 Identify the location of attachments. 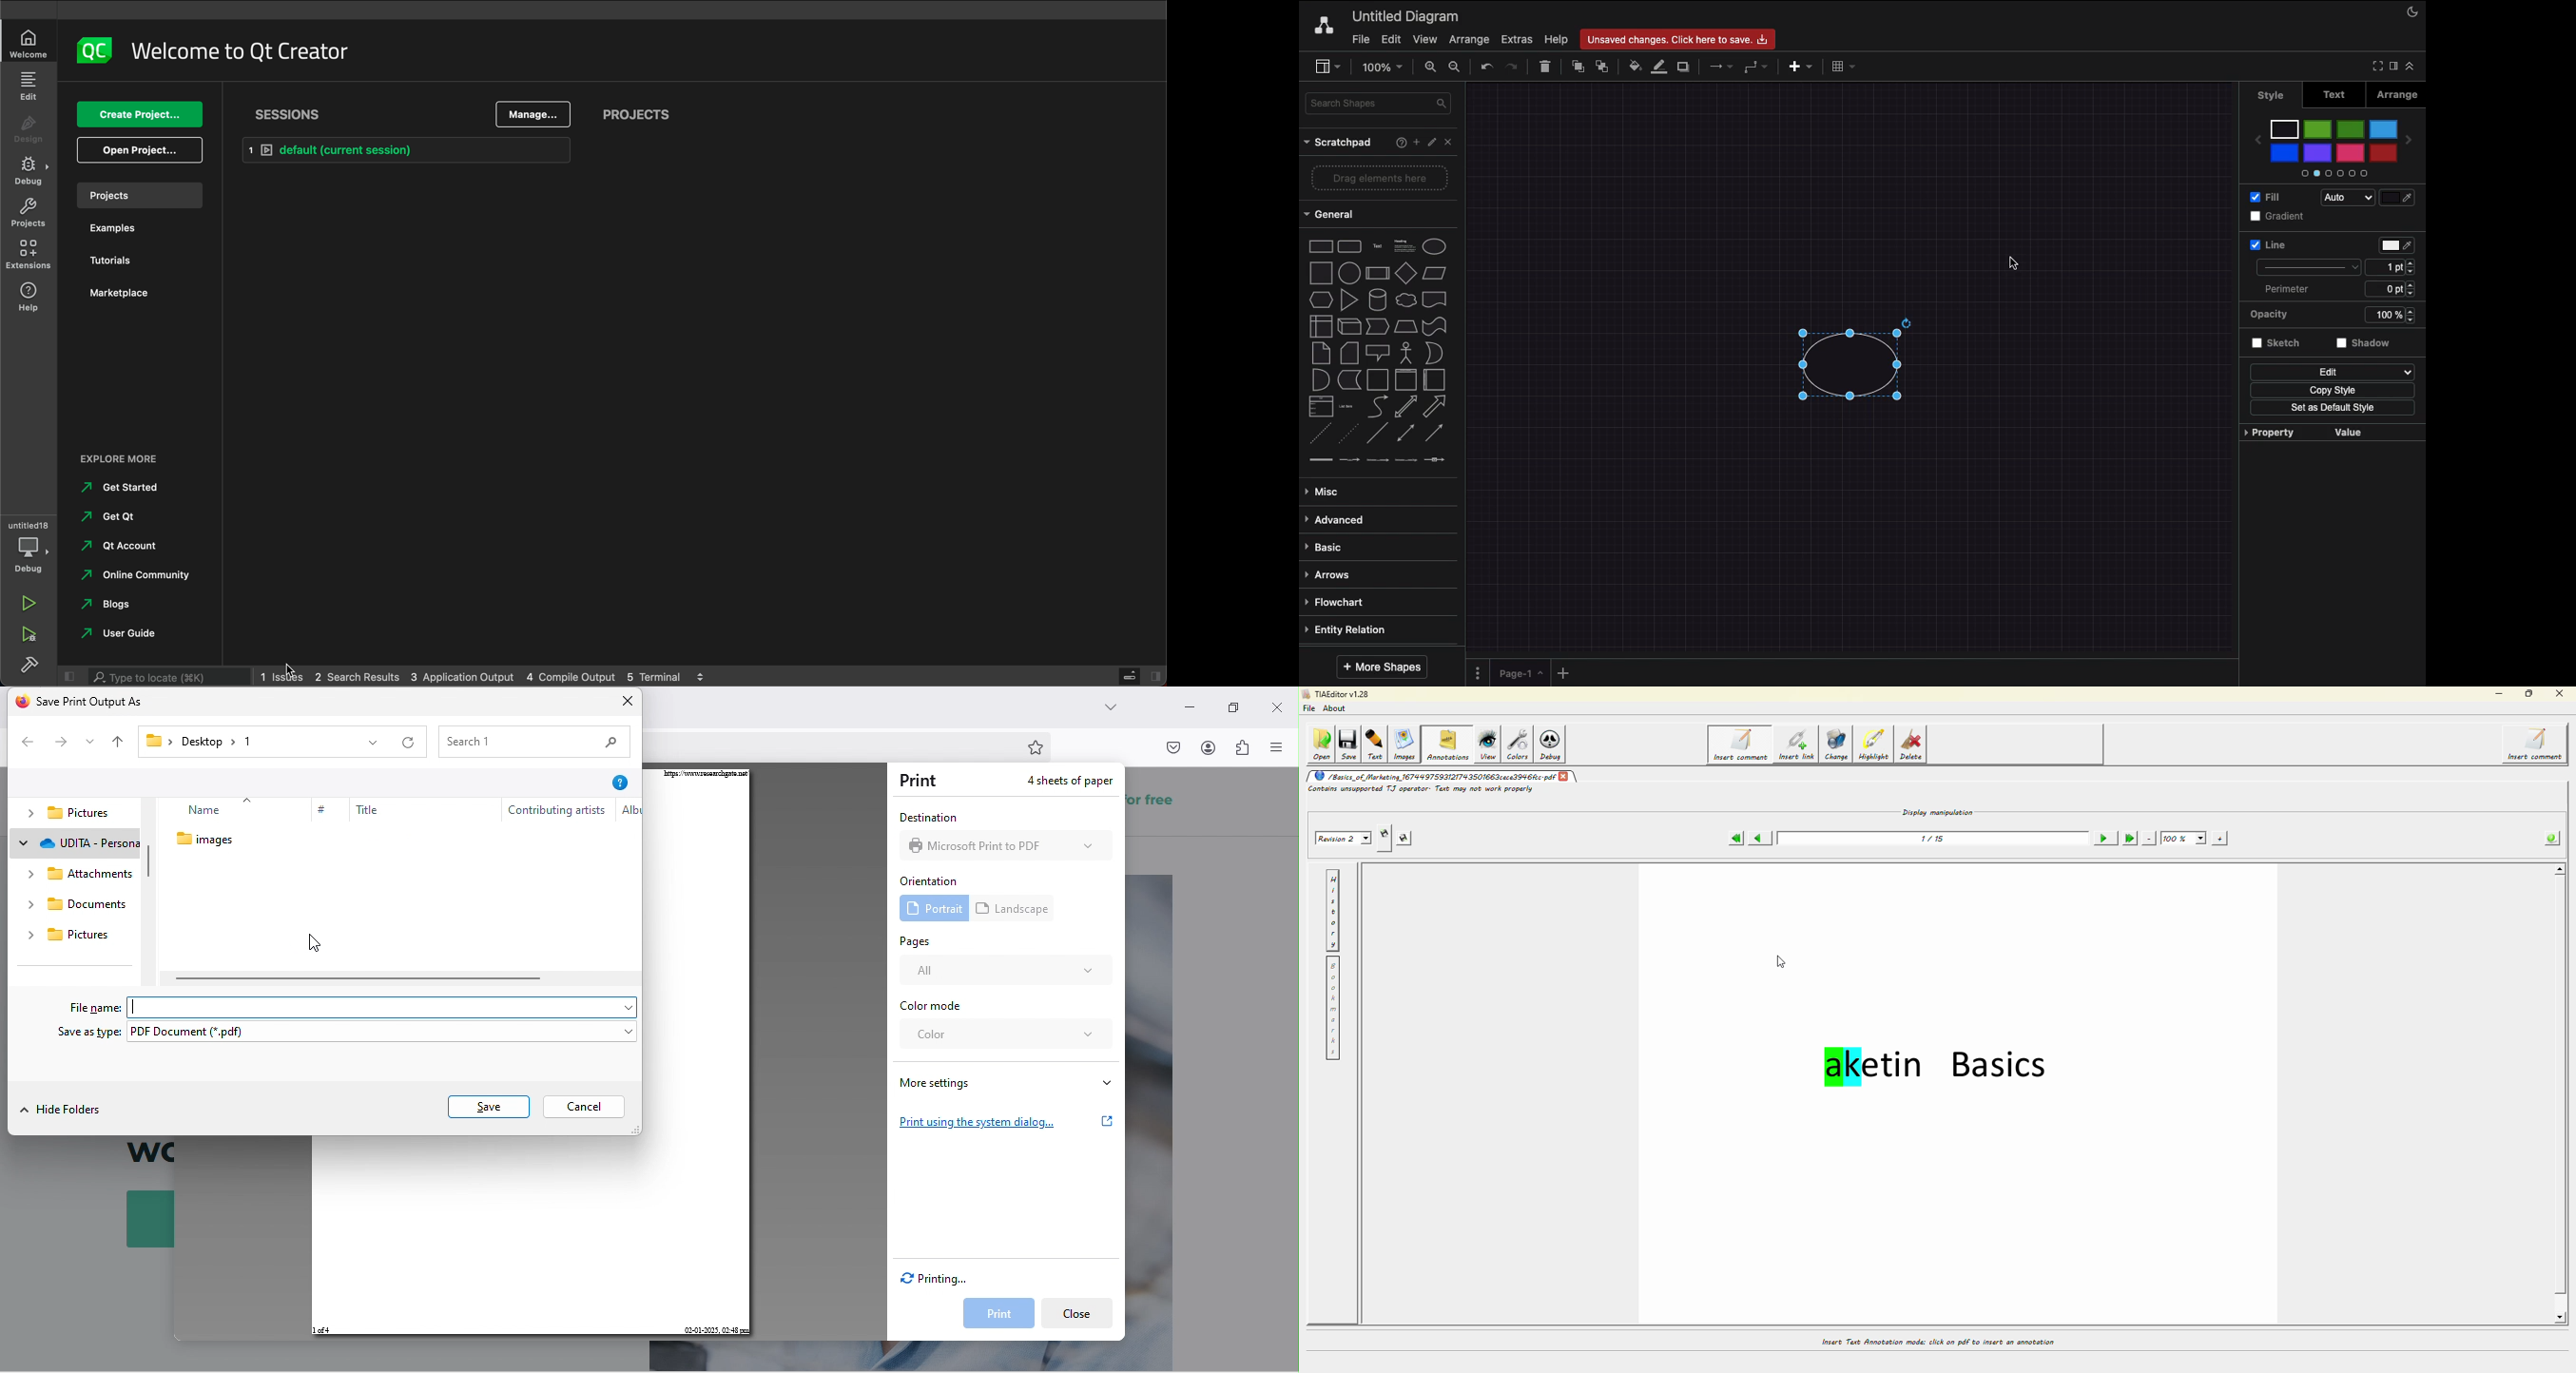
(74, 876).